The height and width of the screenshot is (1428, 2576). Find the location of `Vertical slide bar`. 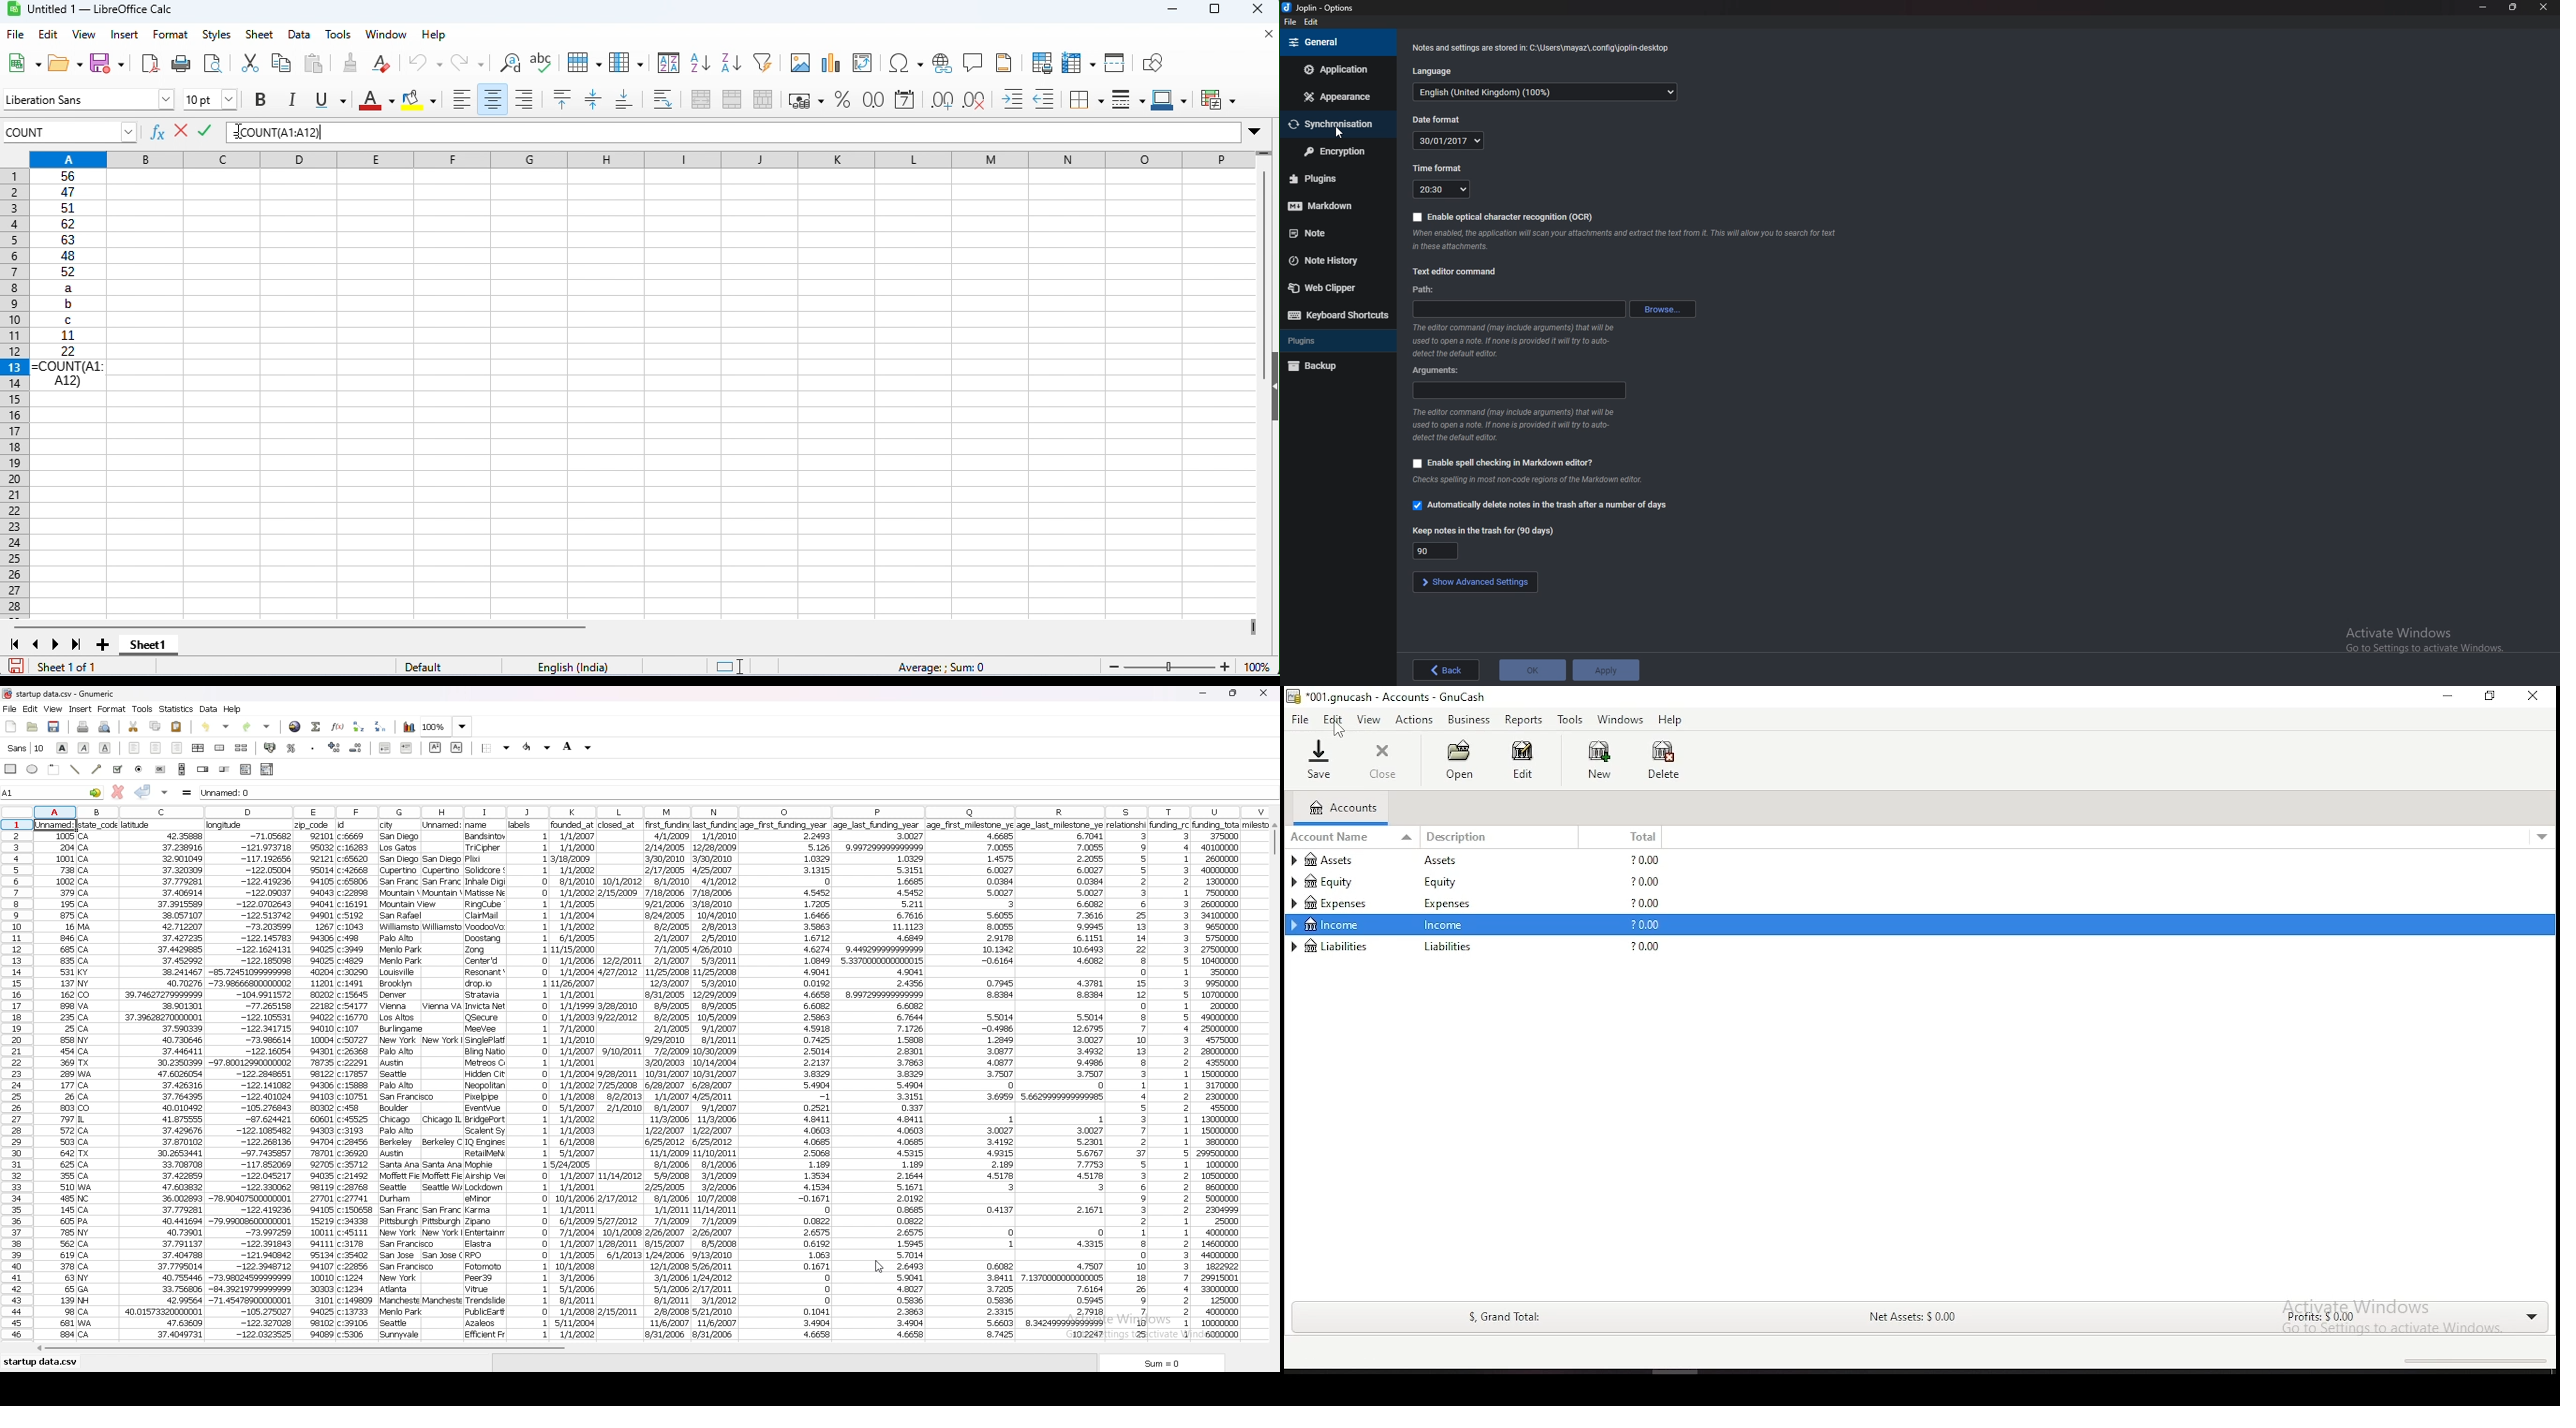

Vertical slide bar is located at coordinates (1265, 275).